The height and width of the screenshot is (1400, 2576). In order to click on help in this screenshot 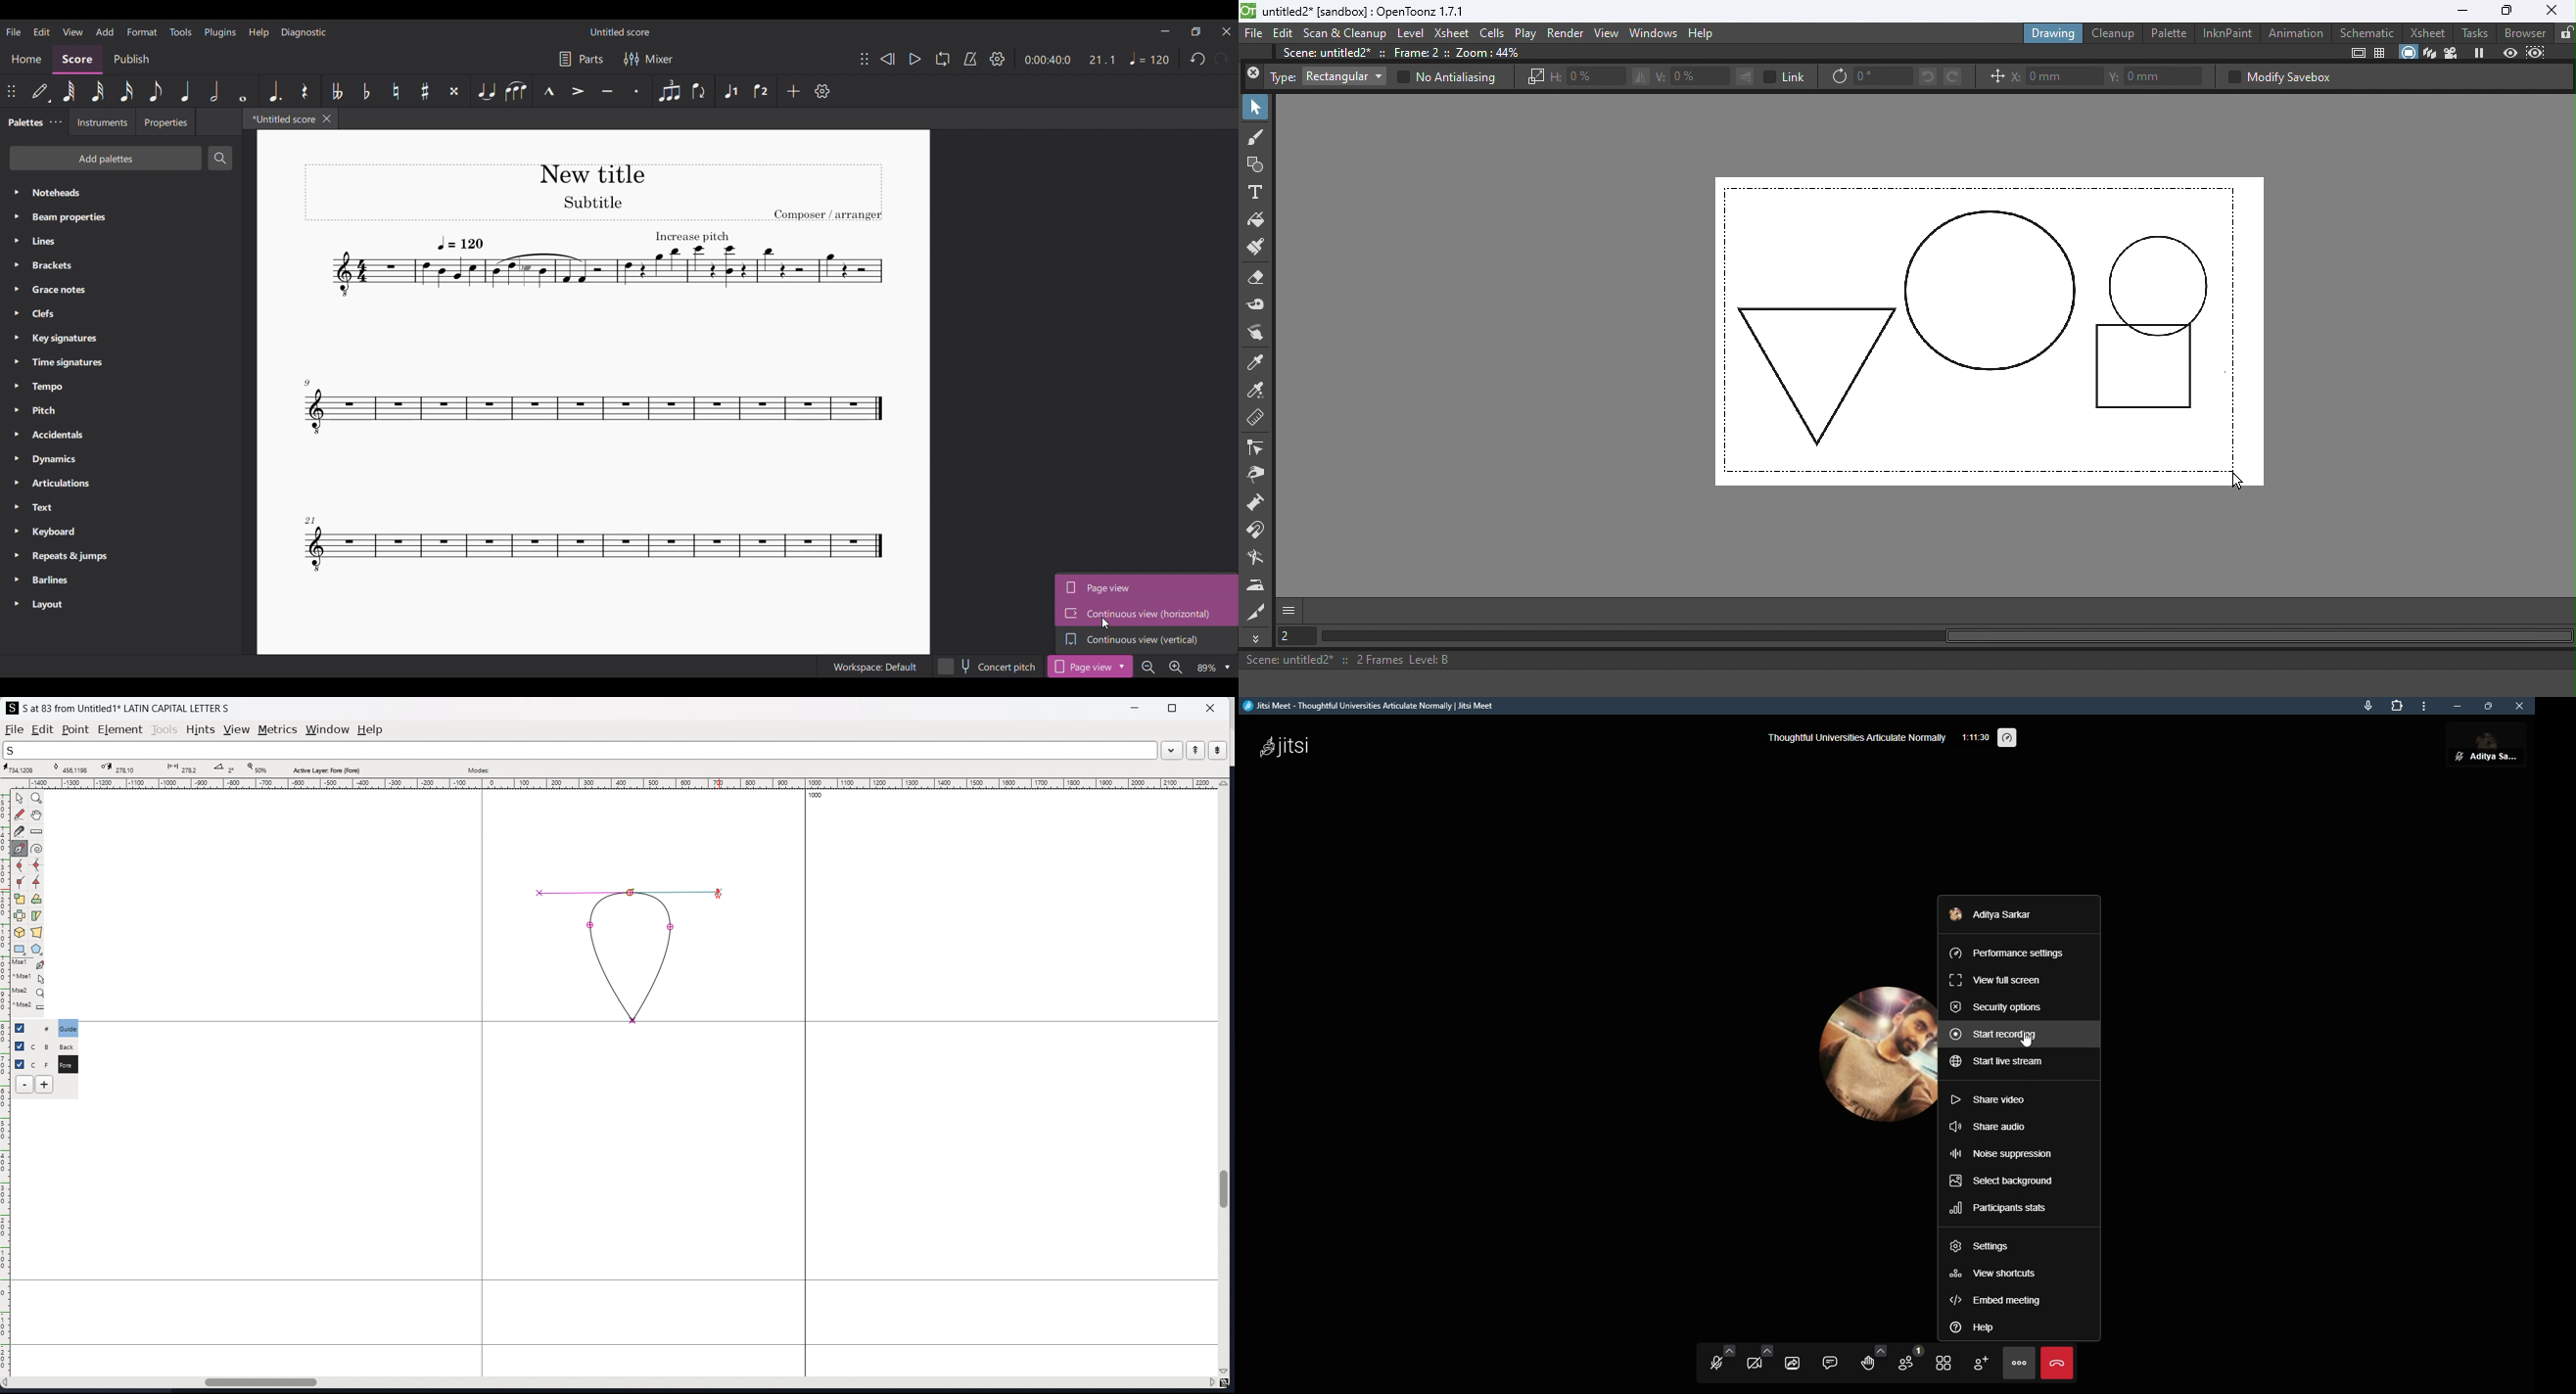, I will do `click(371, 730)`.